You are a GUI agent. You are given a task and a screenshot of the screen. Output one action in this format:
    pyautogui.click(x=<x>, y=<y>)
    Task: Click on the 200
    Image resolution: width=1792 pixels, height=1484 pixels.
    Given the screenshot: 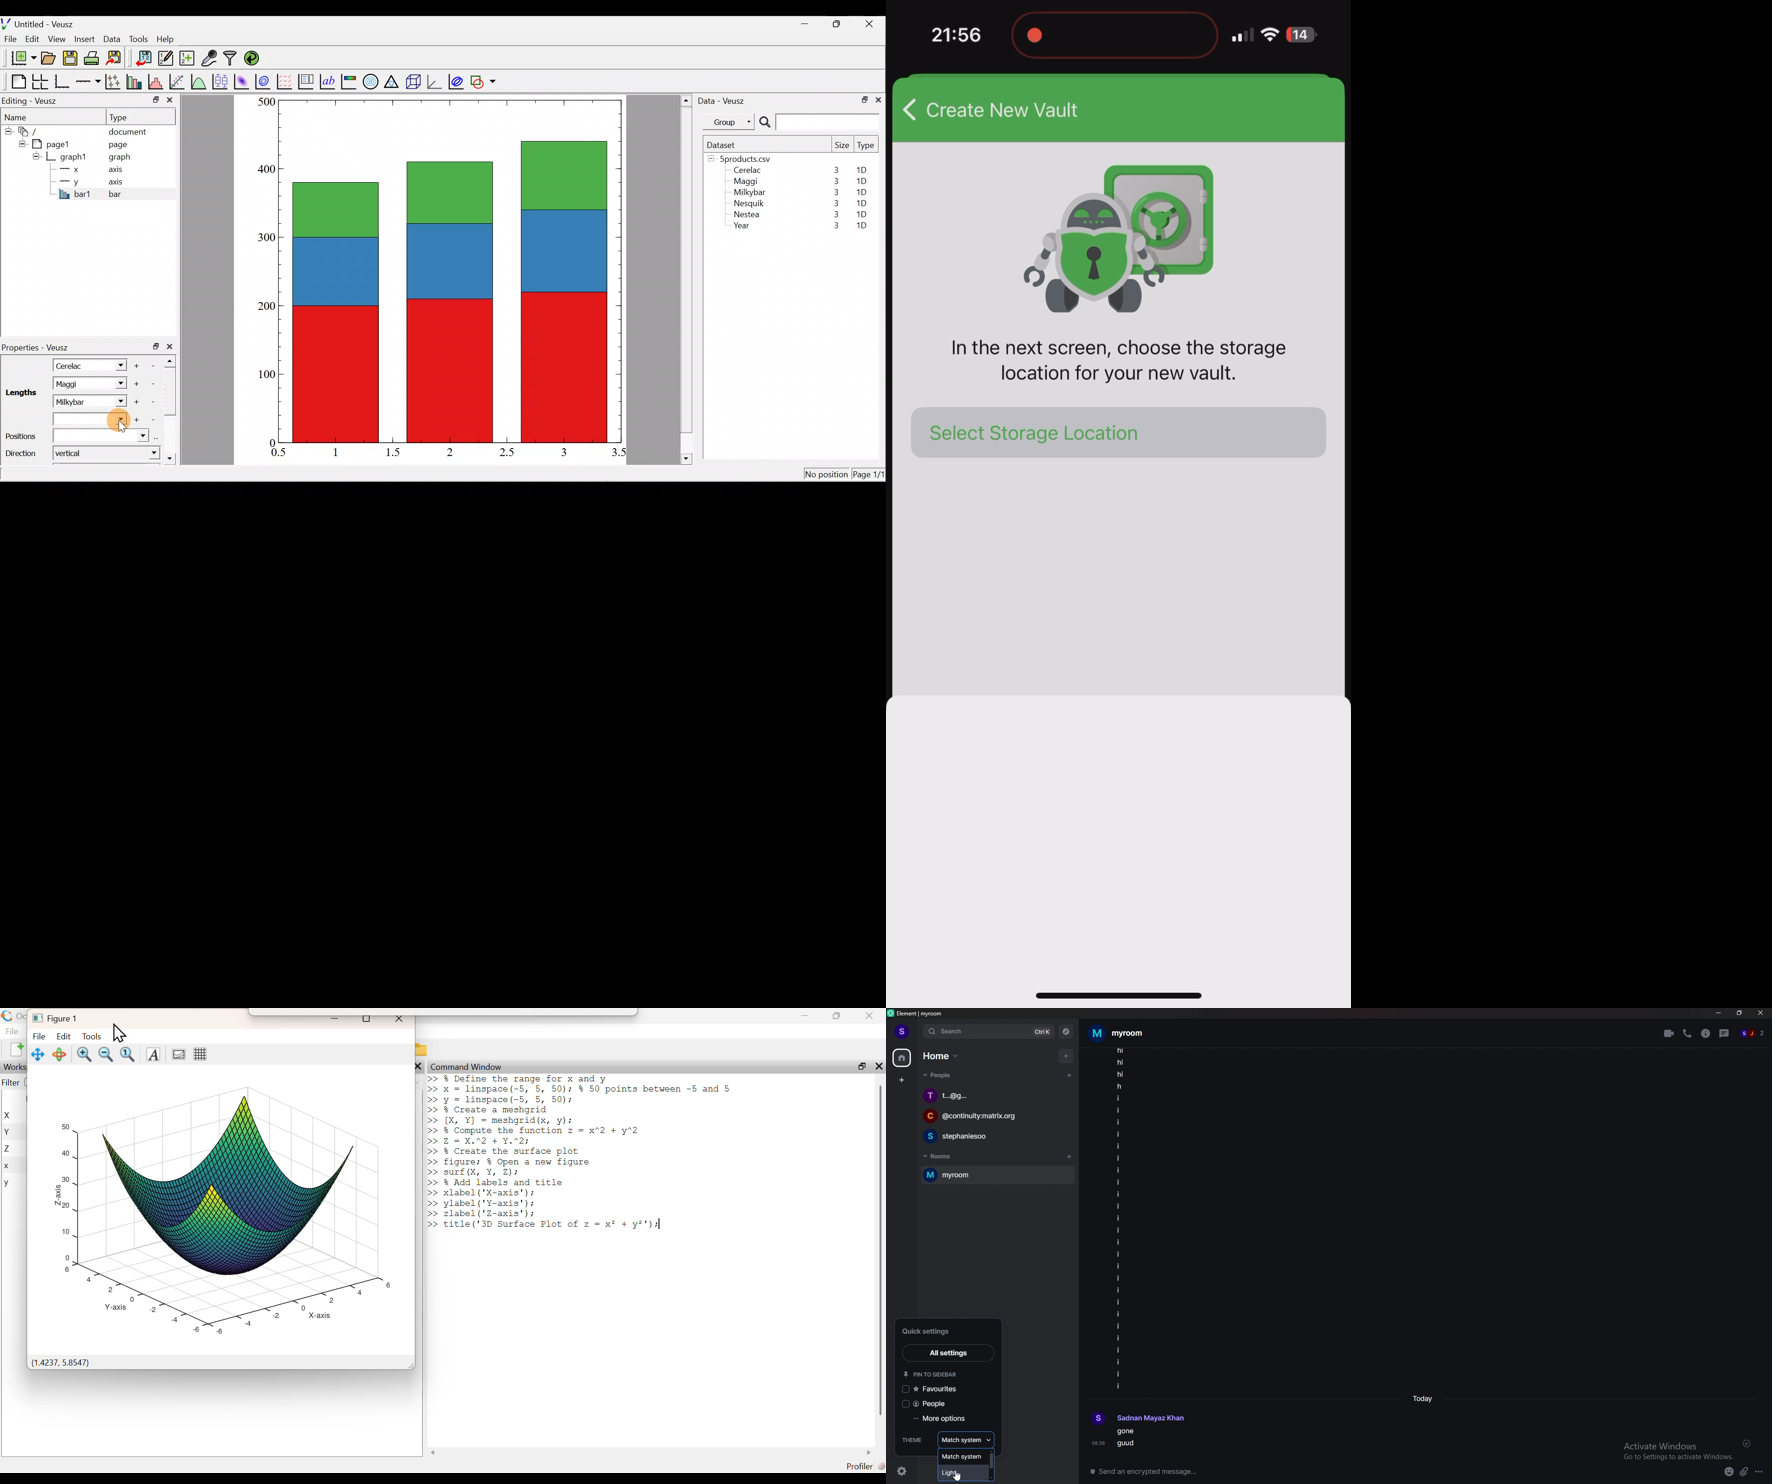 What is the action you would take?
    pyautogui.click(x=267, y=308)
    